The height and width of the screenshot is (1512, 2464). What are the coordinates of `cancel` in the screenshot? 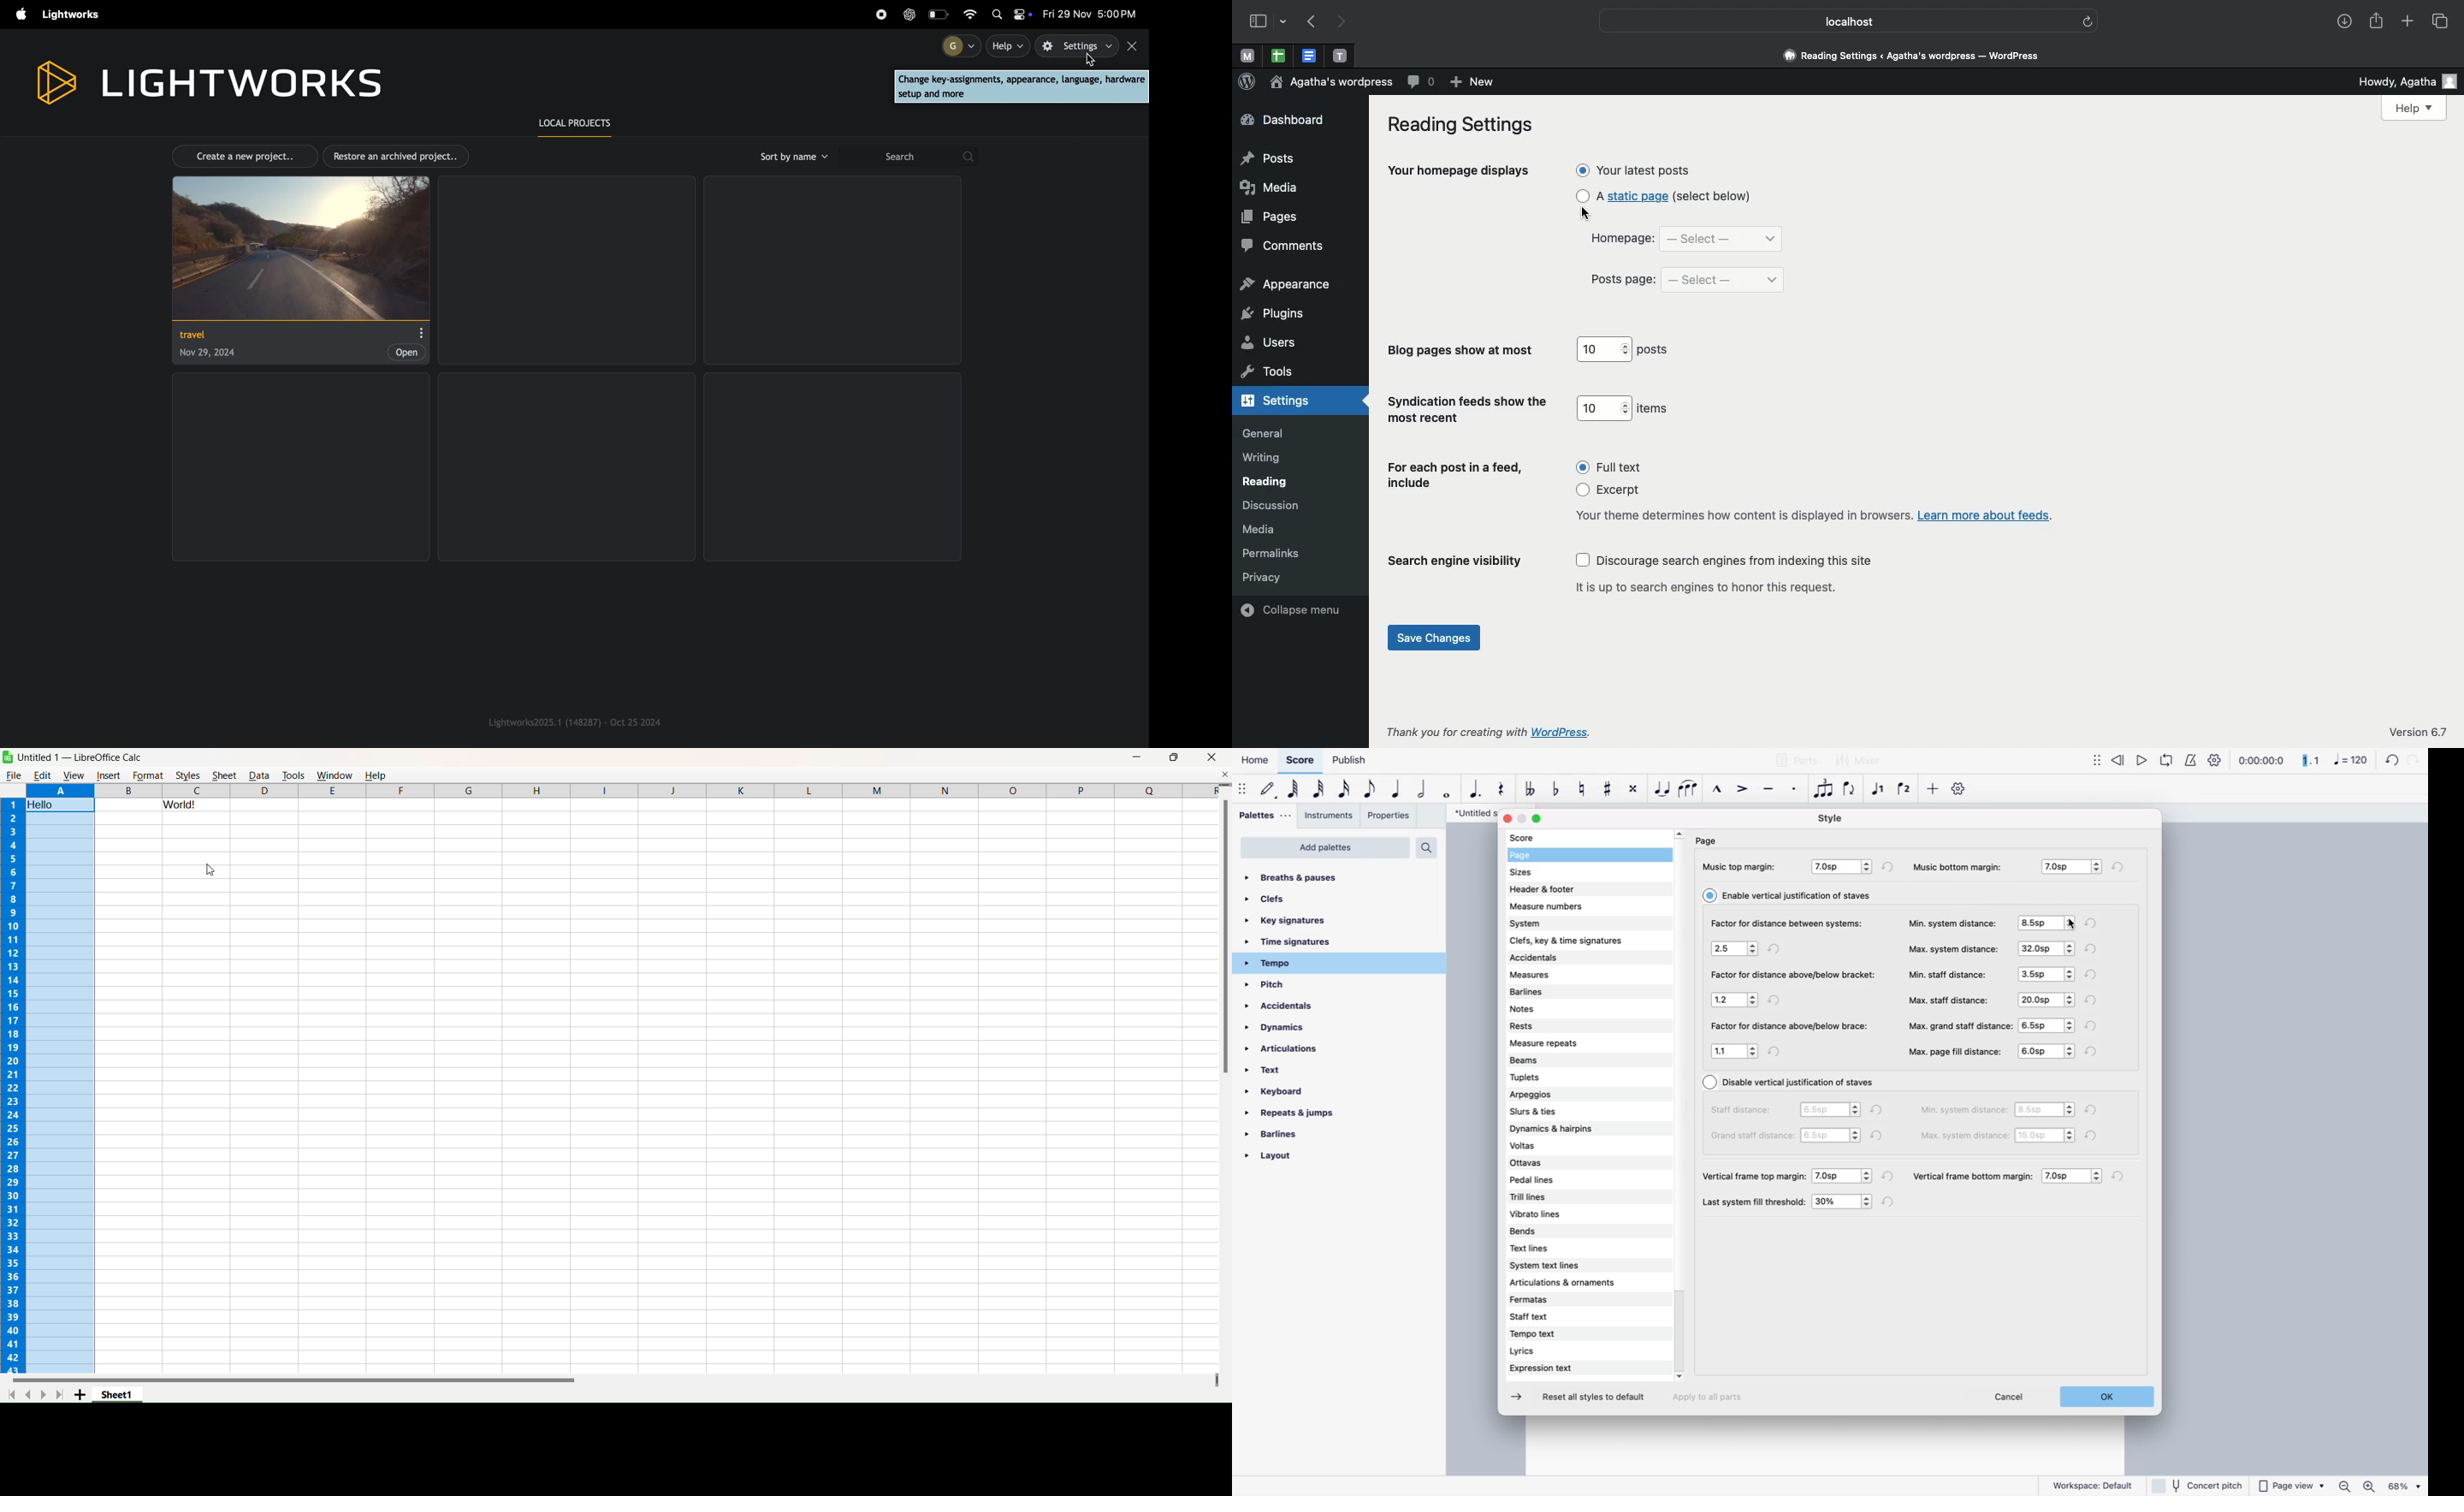 It's located at (2013, 1398).